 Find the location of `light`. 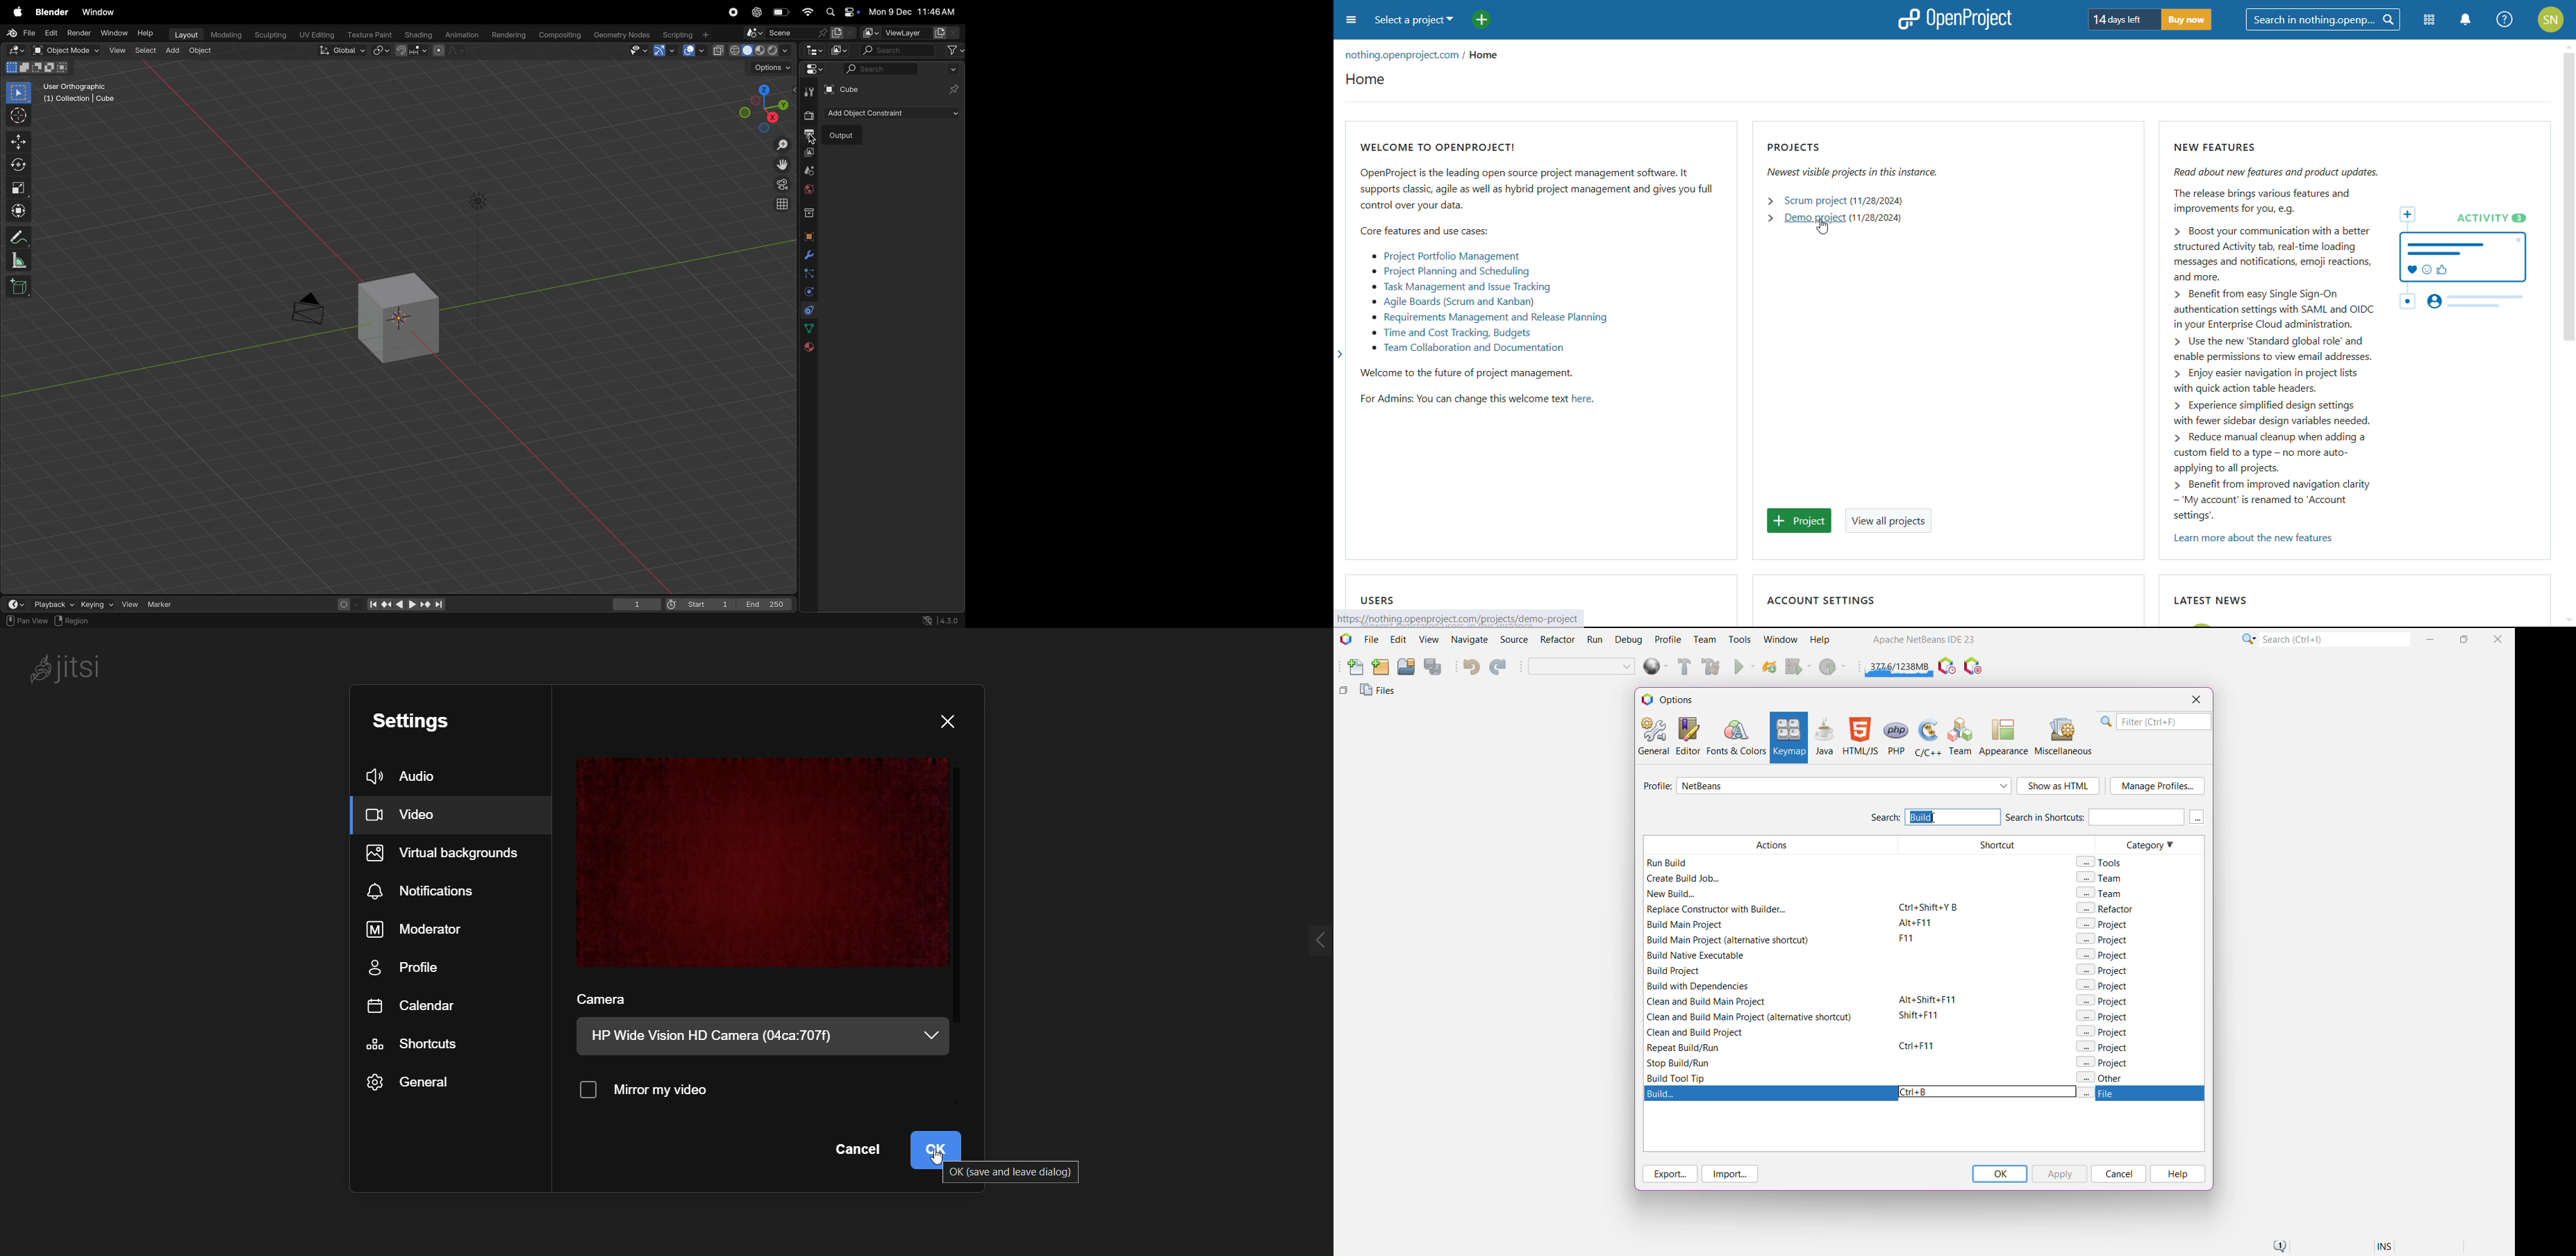

light is located at coordinates (479, 201).